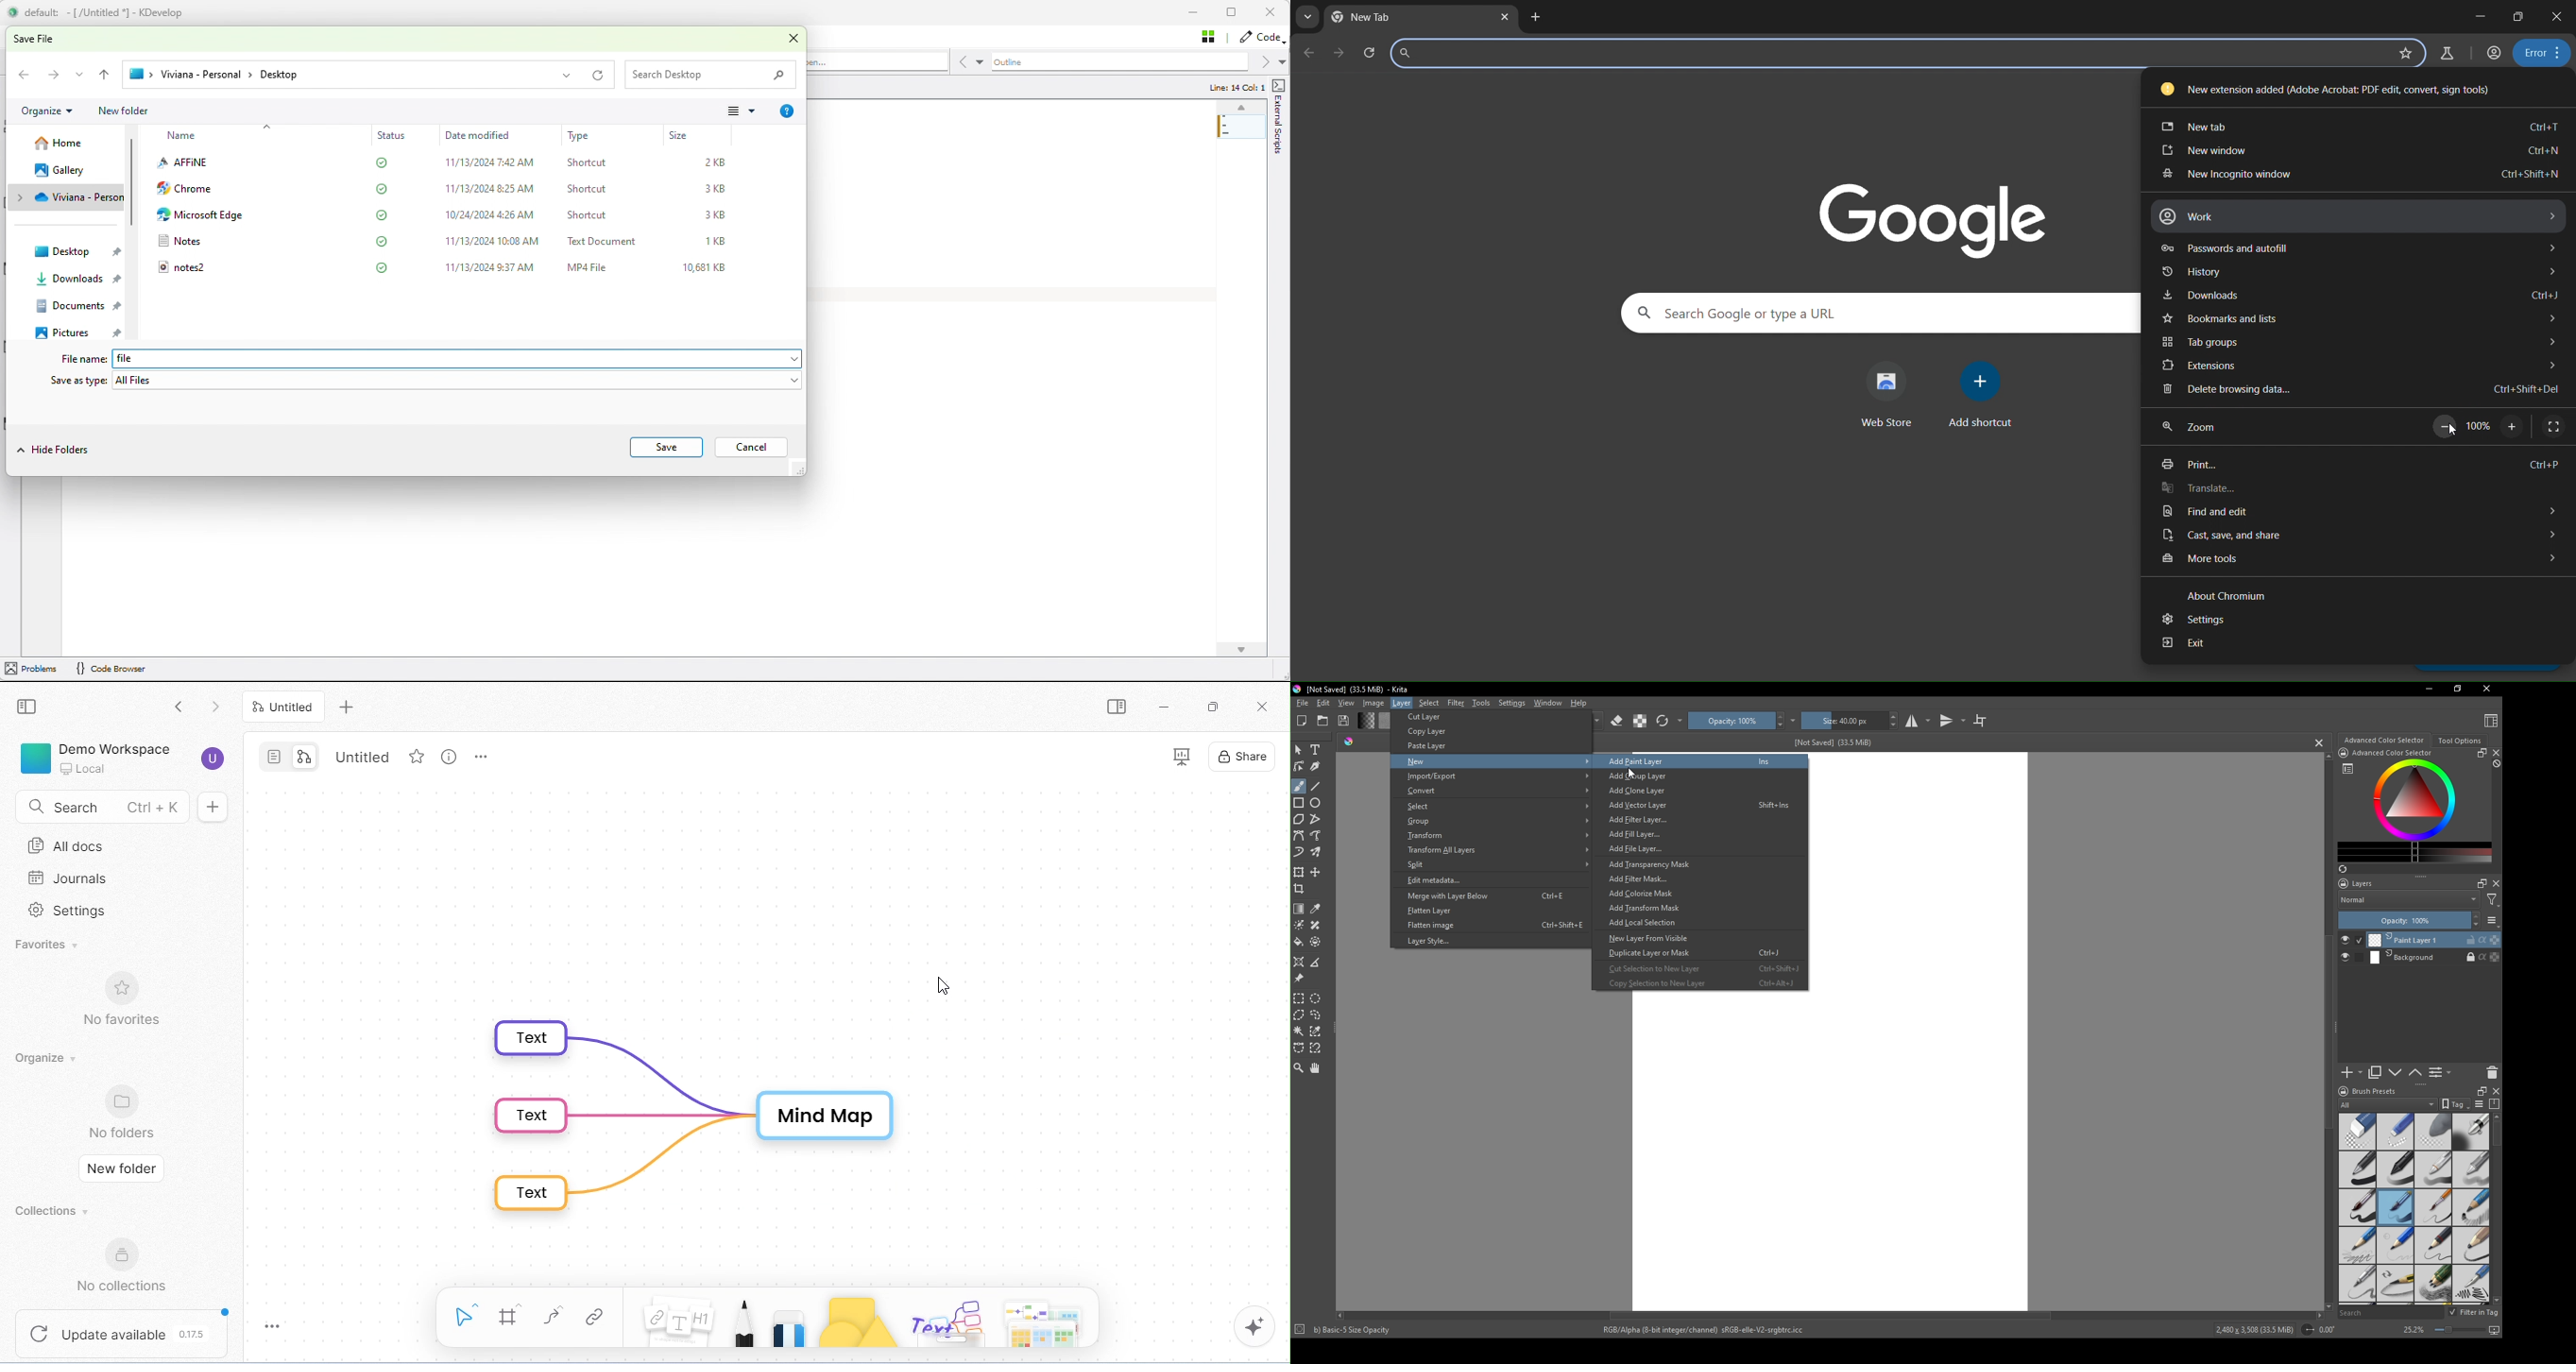 The height and width of the screenshot is (1372, 2576). Describe the element at coordinates (53, 1210) in the screenshot. I see `collections` at that location.